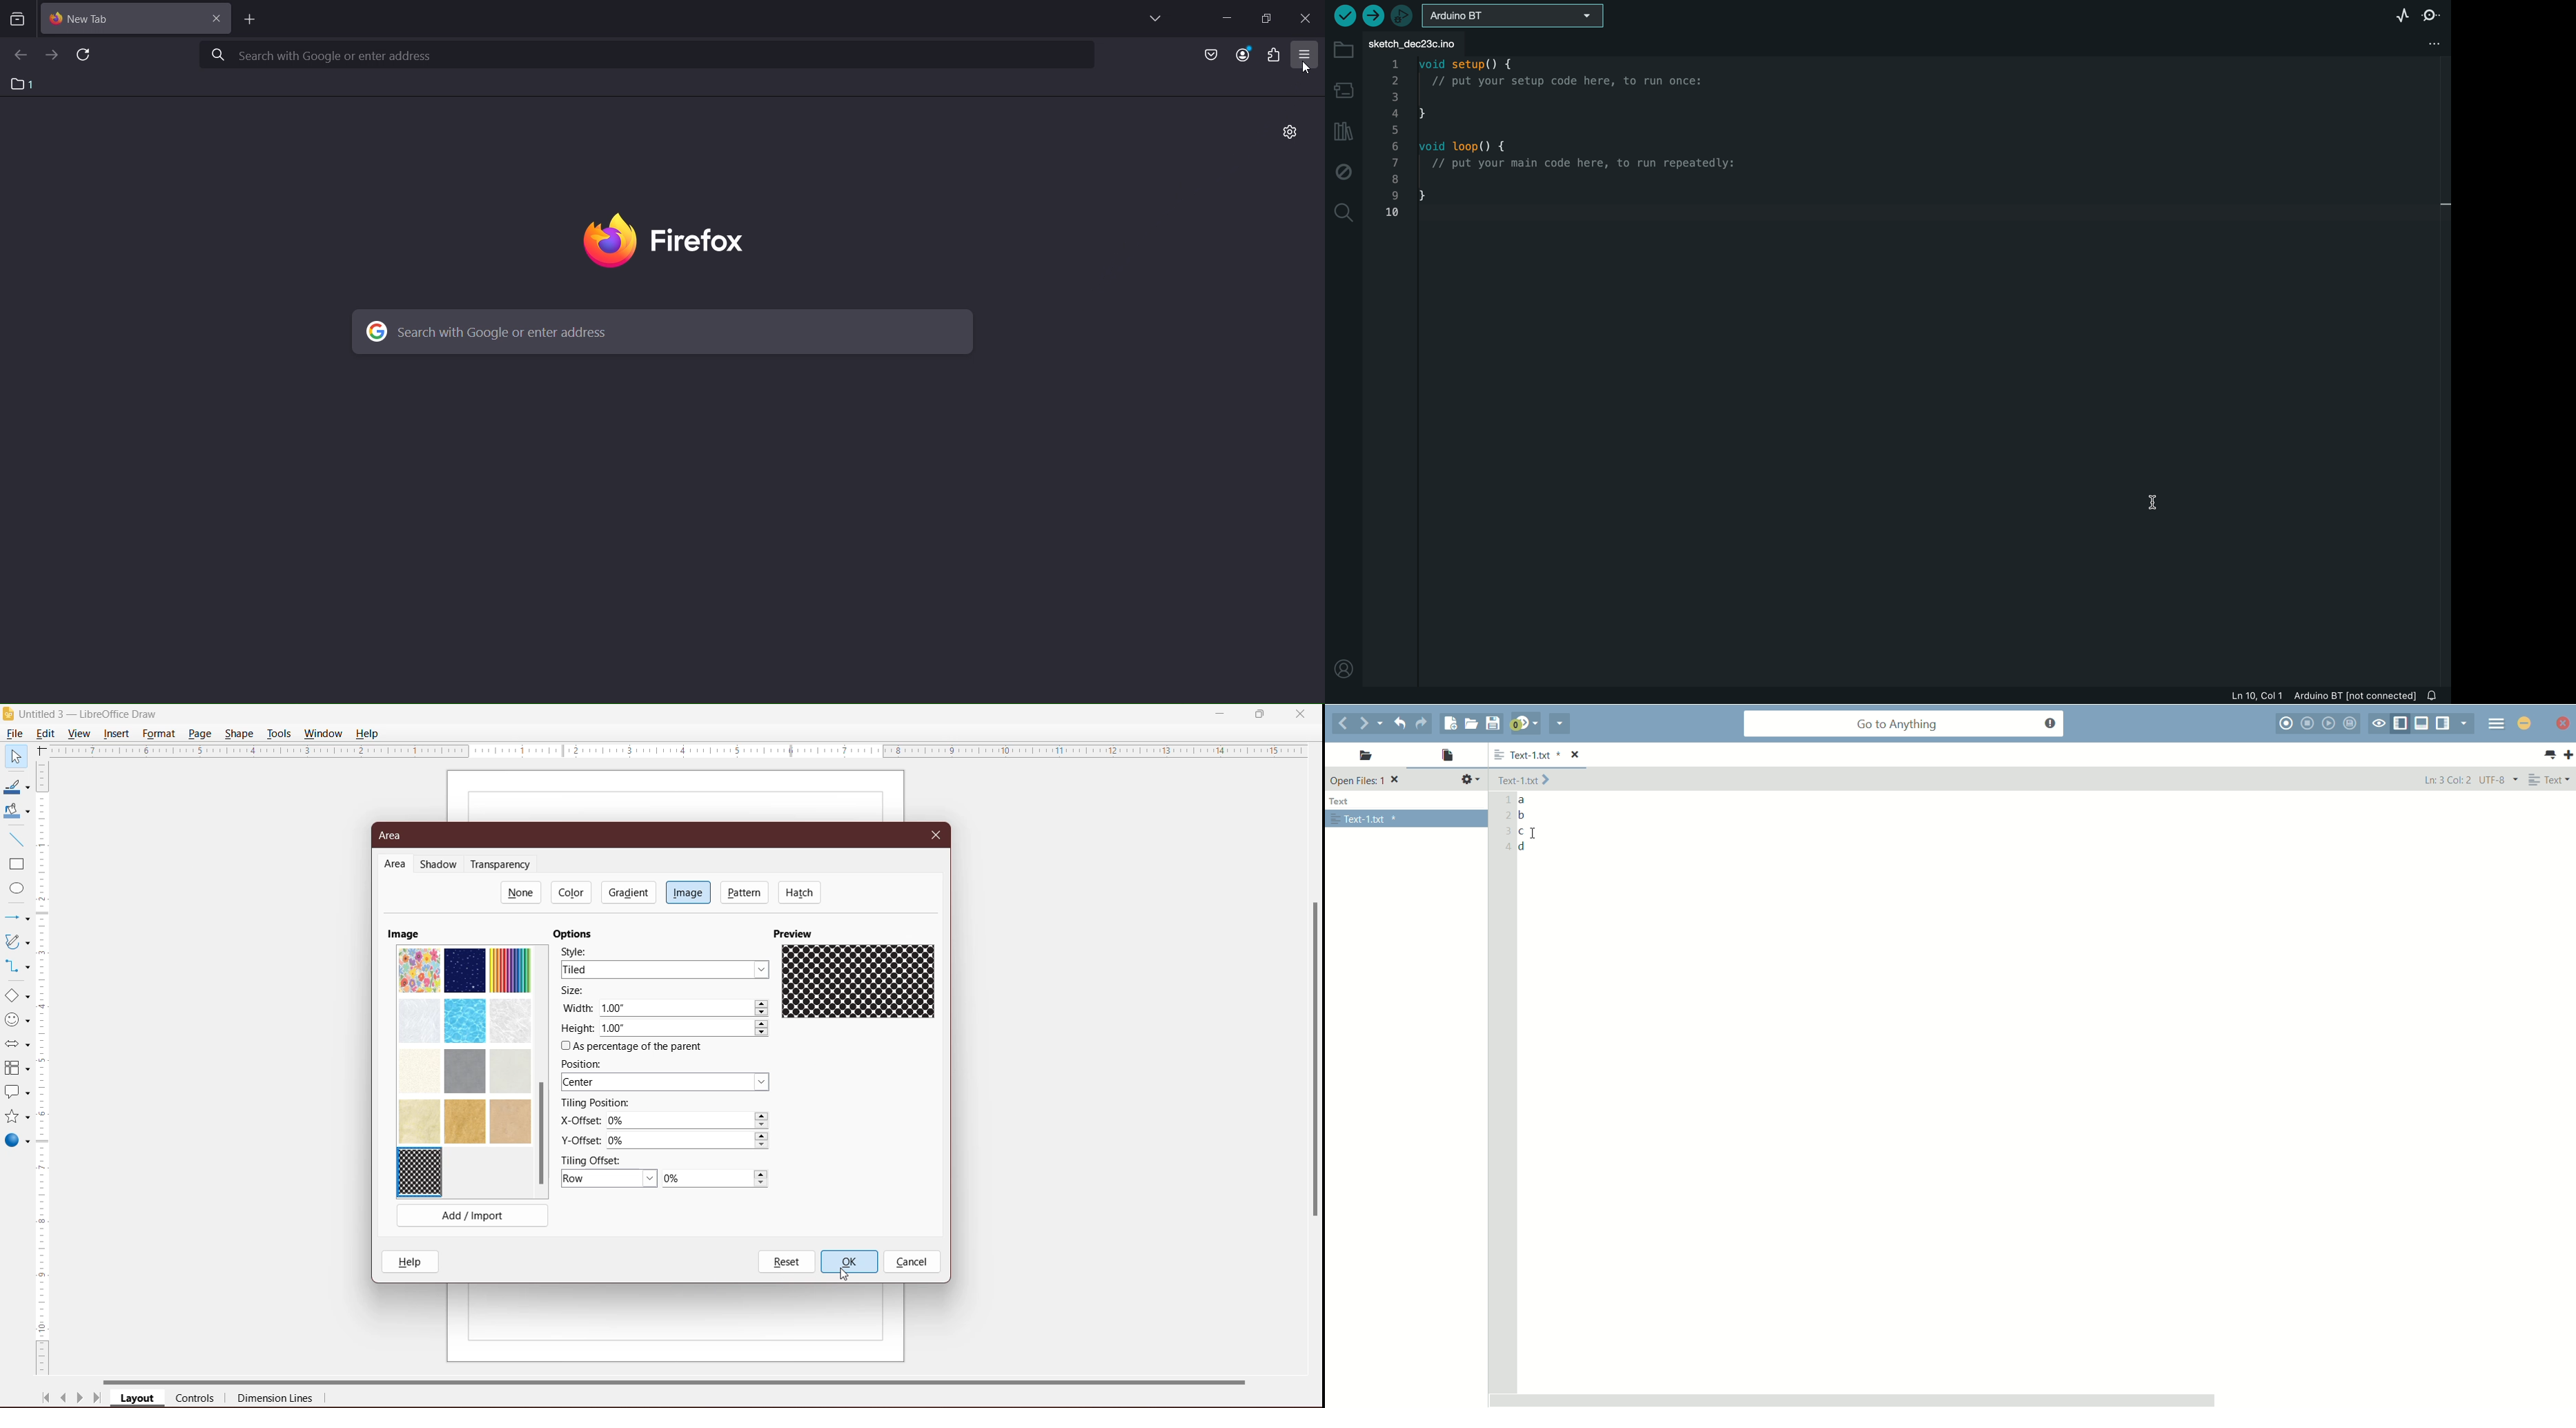 Image resolution: width=2576 pixels, height=1428 pixels. Describe the element at coordinates (1495, 723) in the screenshot. I see `save file` at that location.